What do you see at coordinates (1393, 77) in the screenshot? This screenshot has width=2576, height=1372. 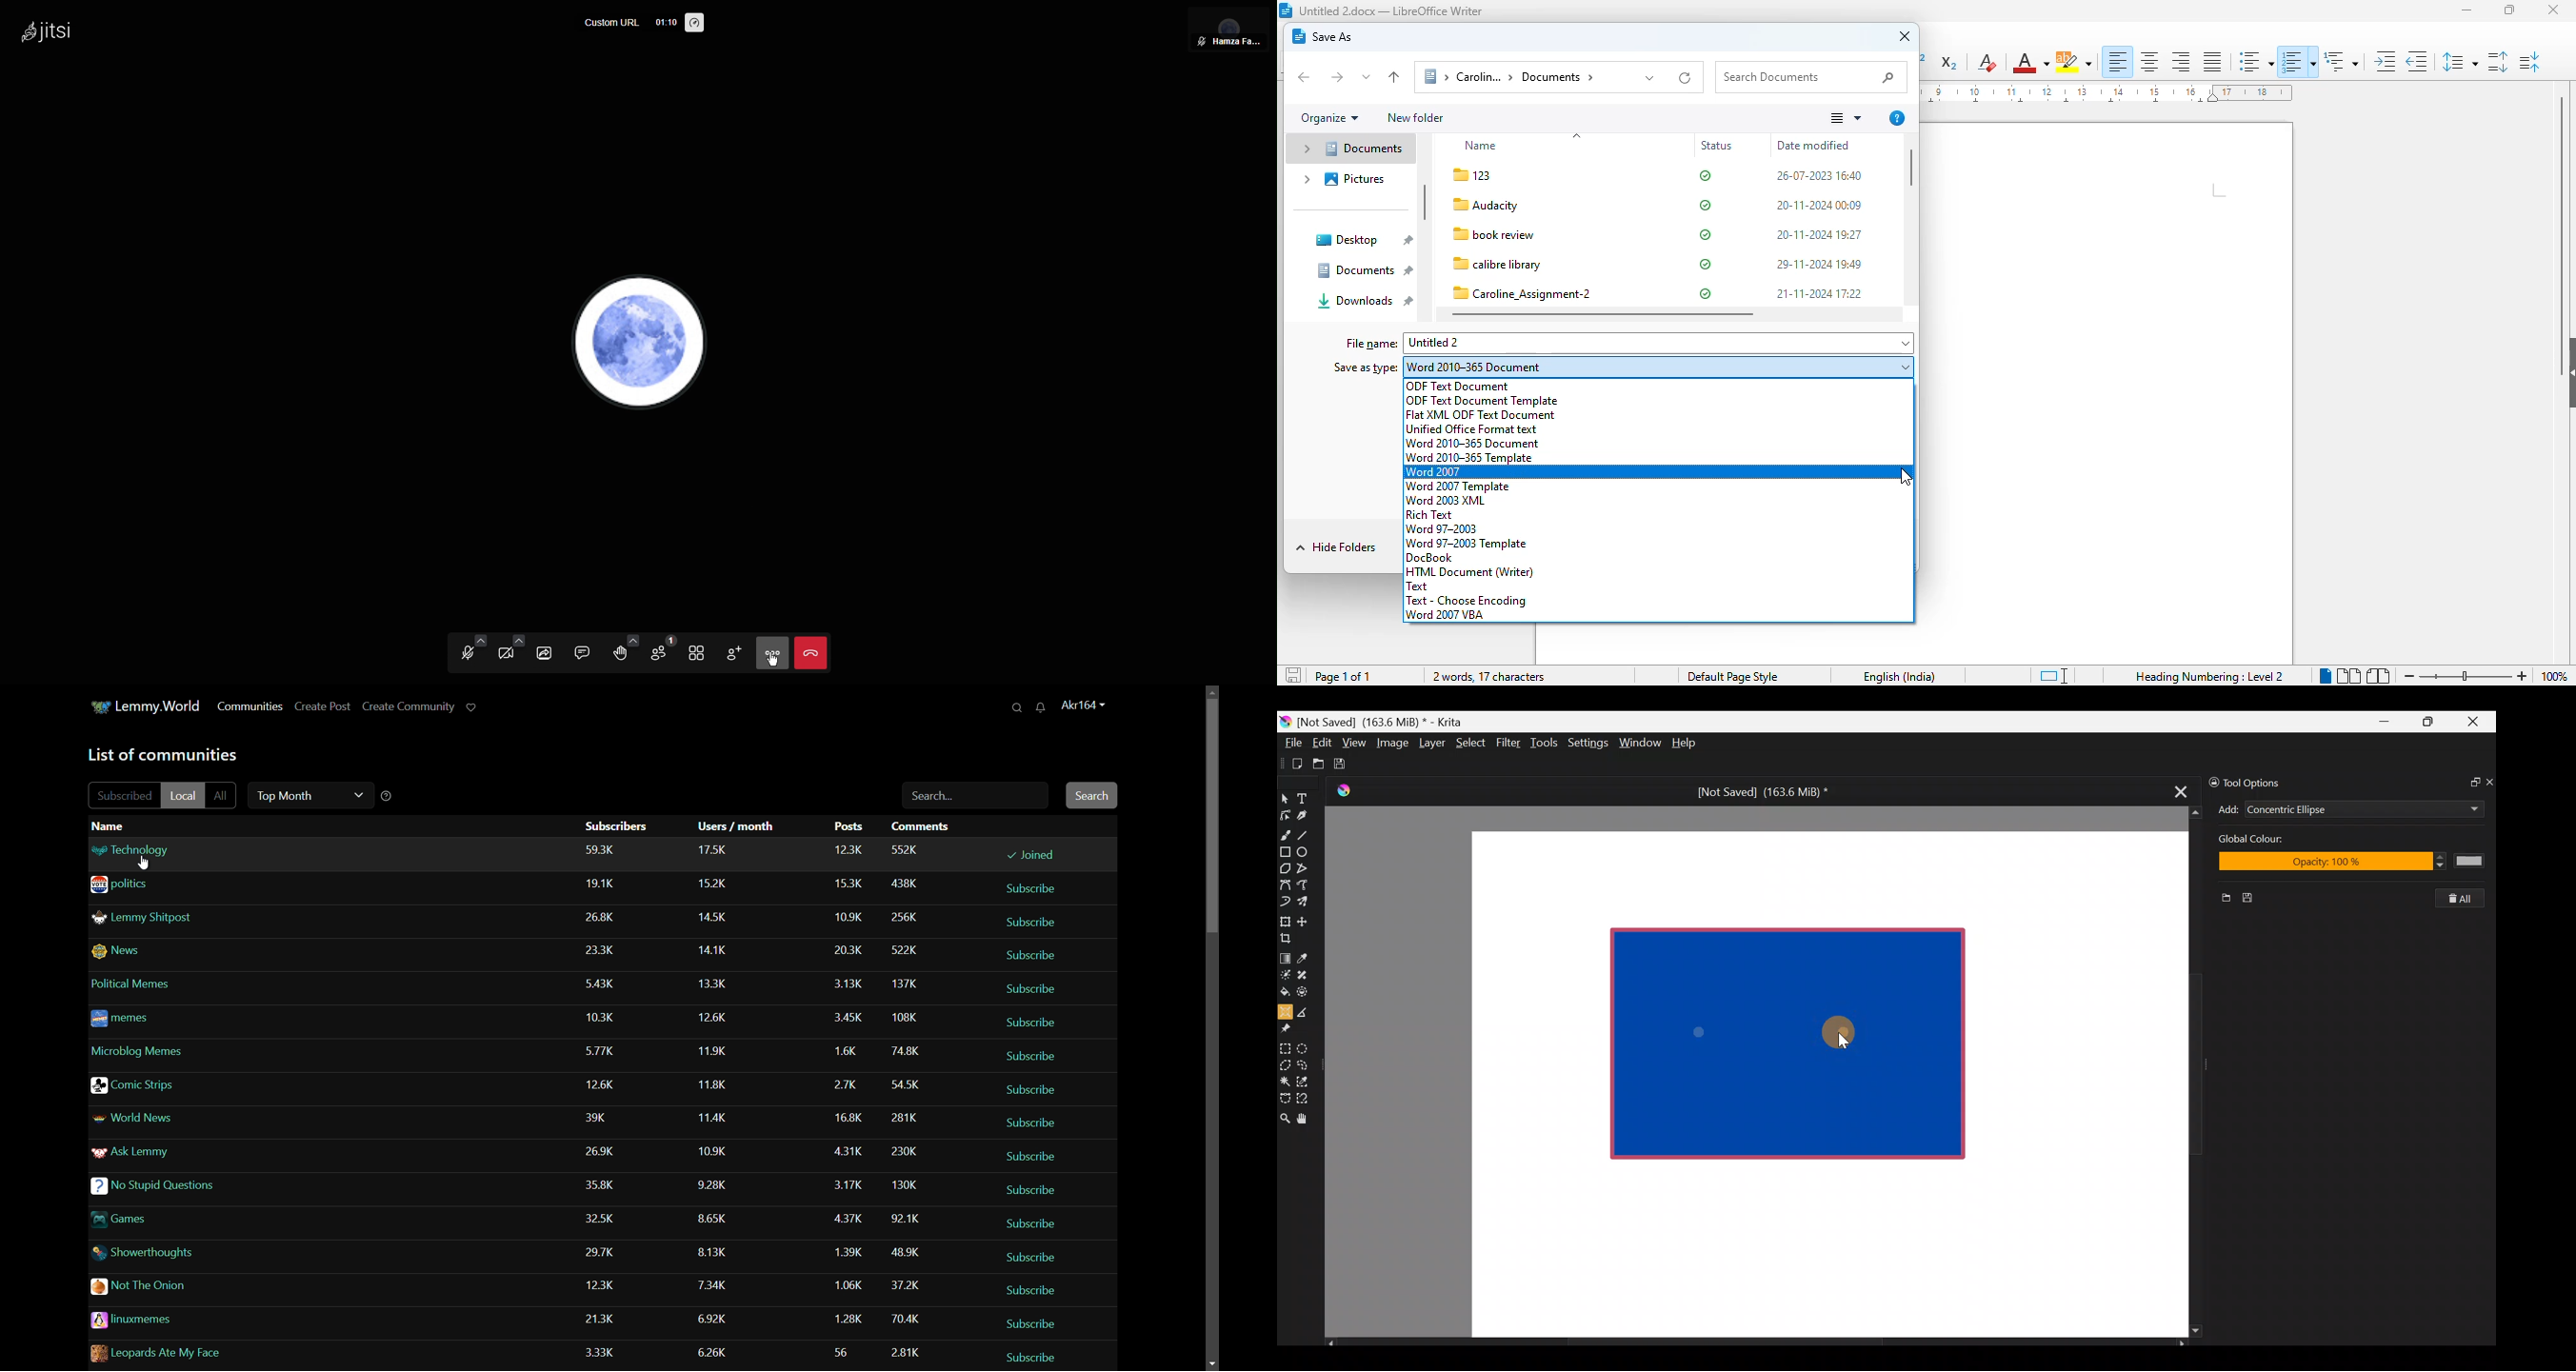 I see `up to "personal"` at bounding box center [1393, 77].